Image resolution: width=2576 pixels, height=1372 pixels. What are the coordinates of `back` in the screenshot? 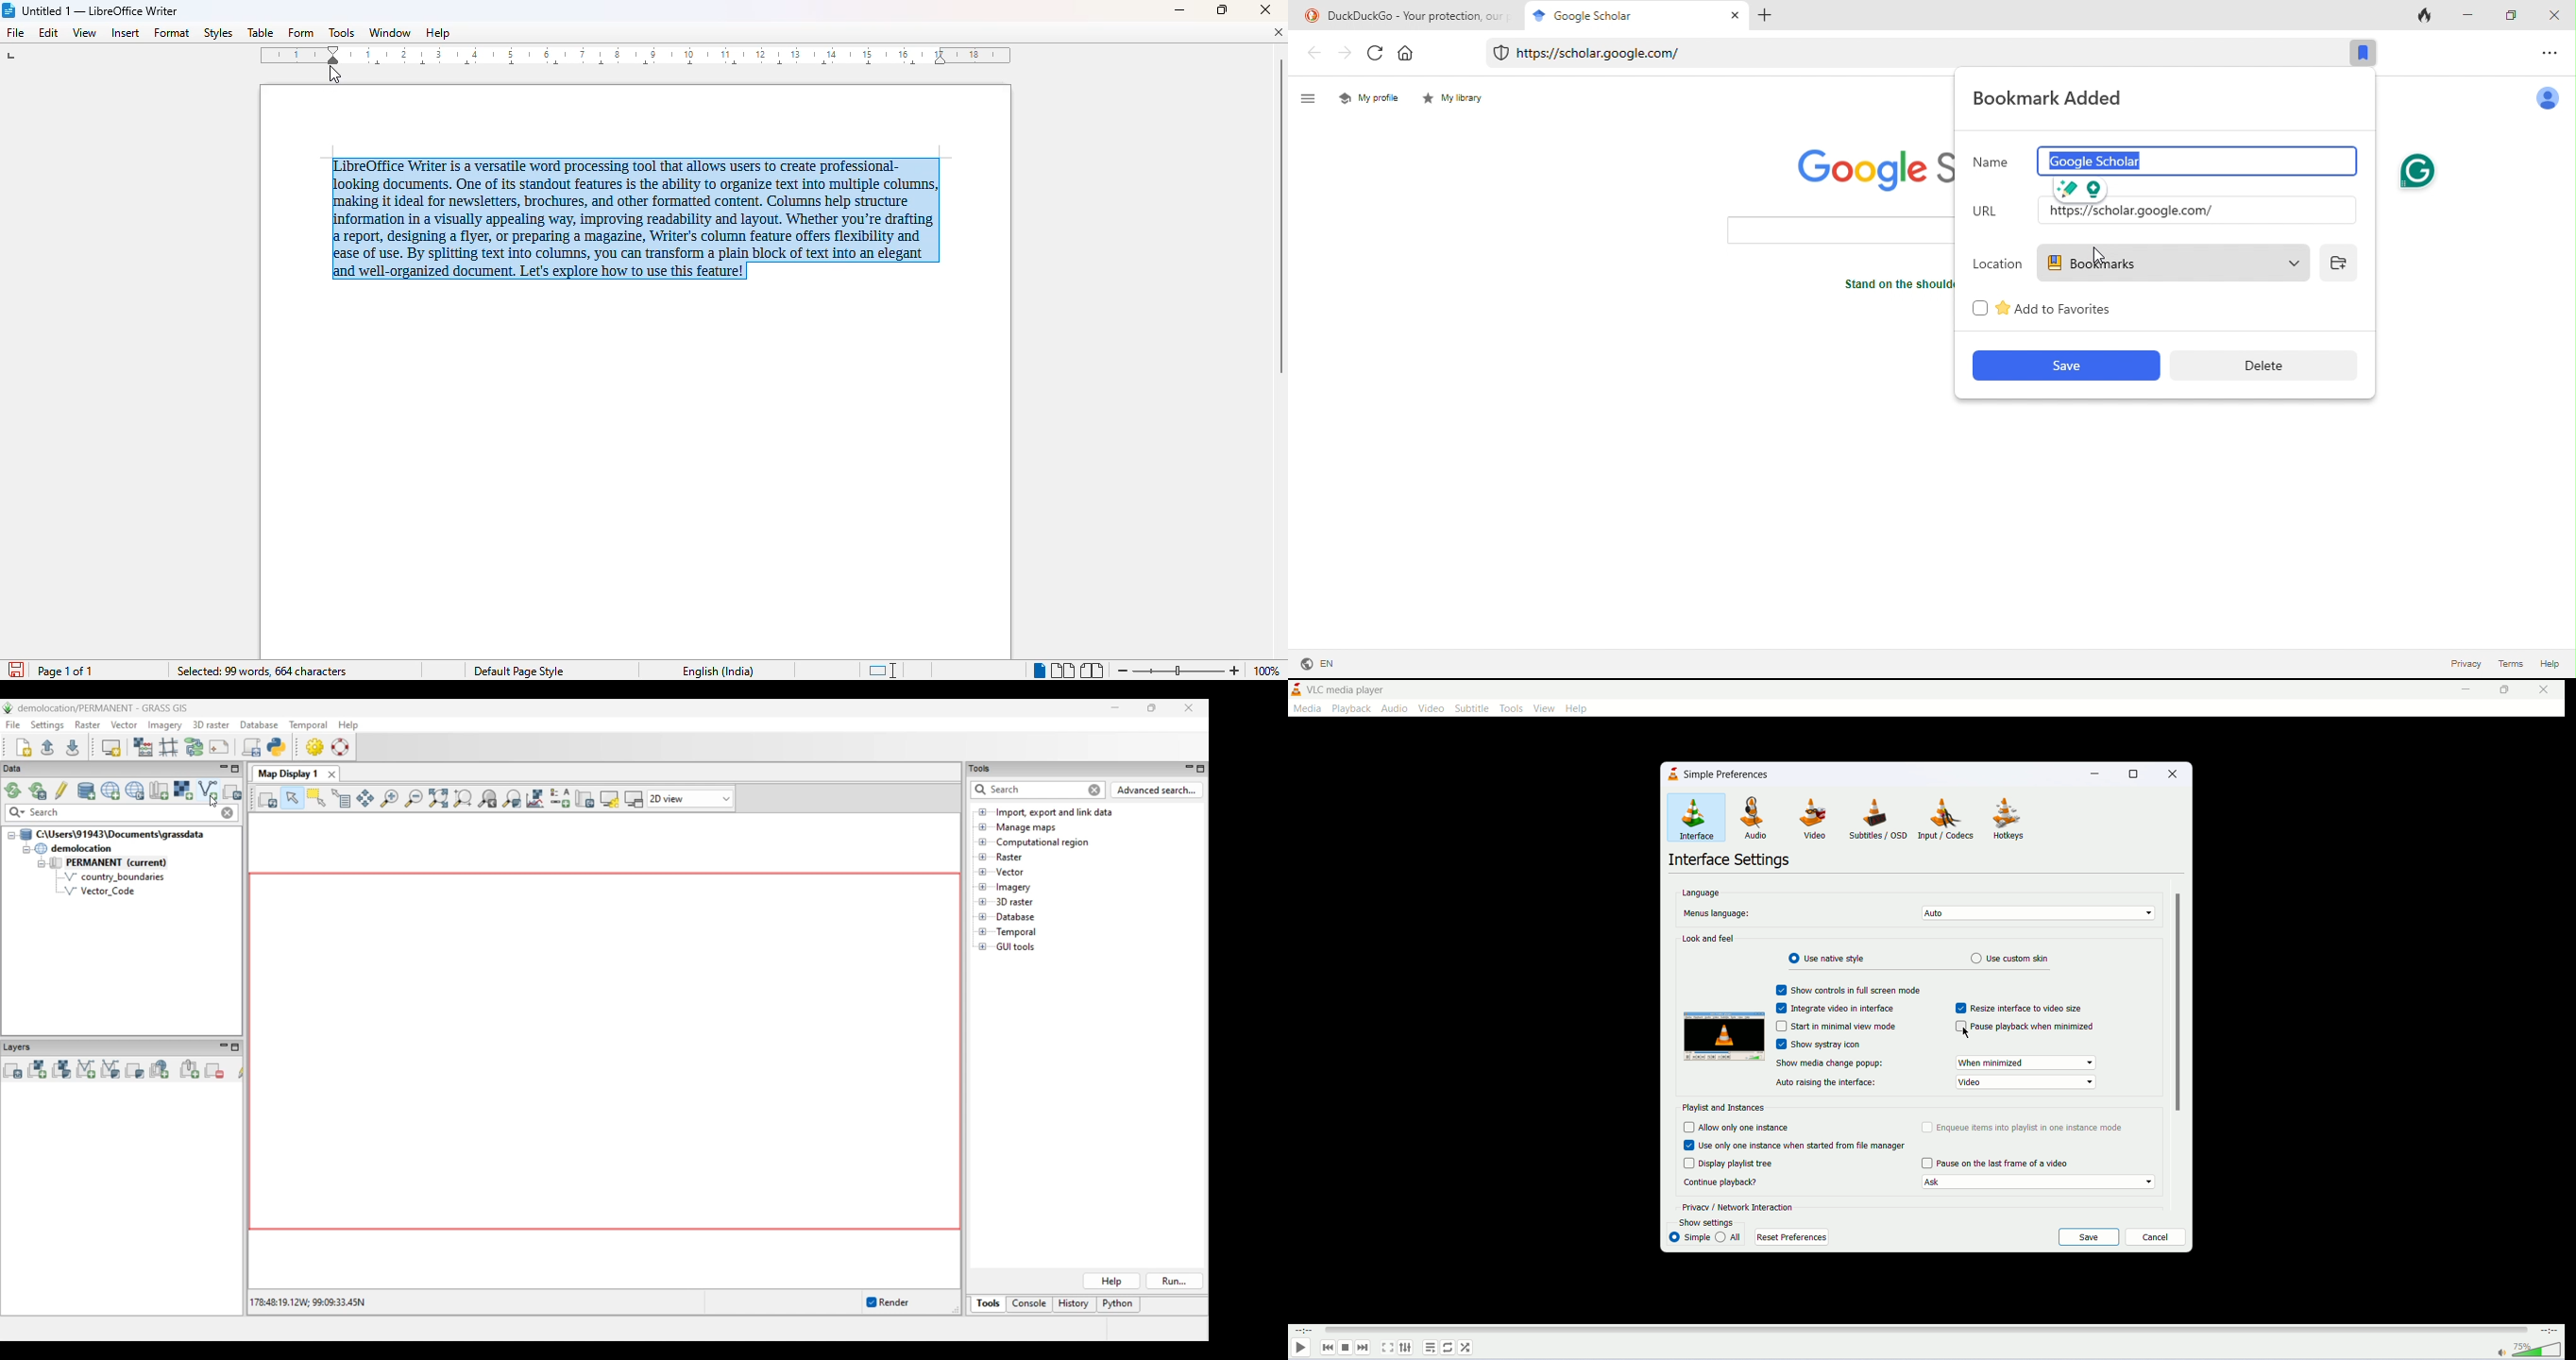 It's located at (1311, 53).